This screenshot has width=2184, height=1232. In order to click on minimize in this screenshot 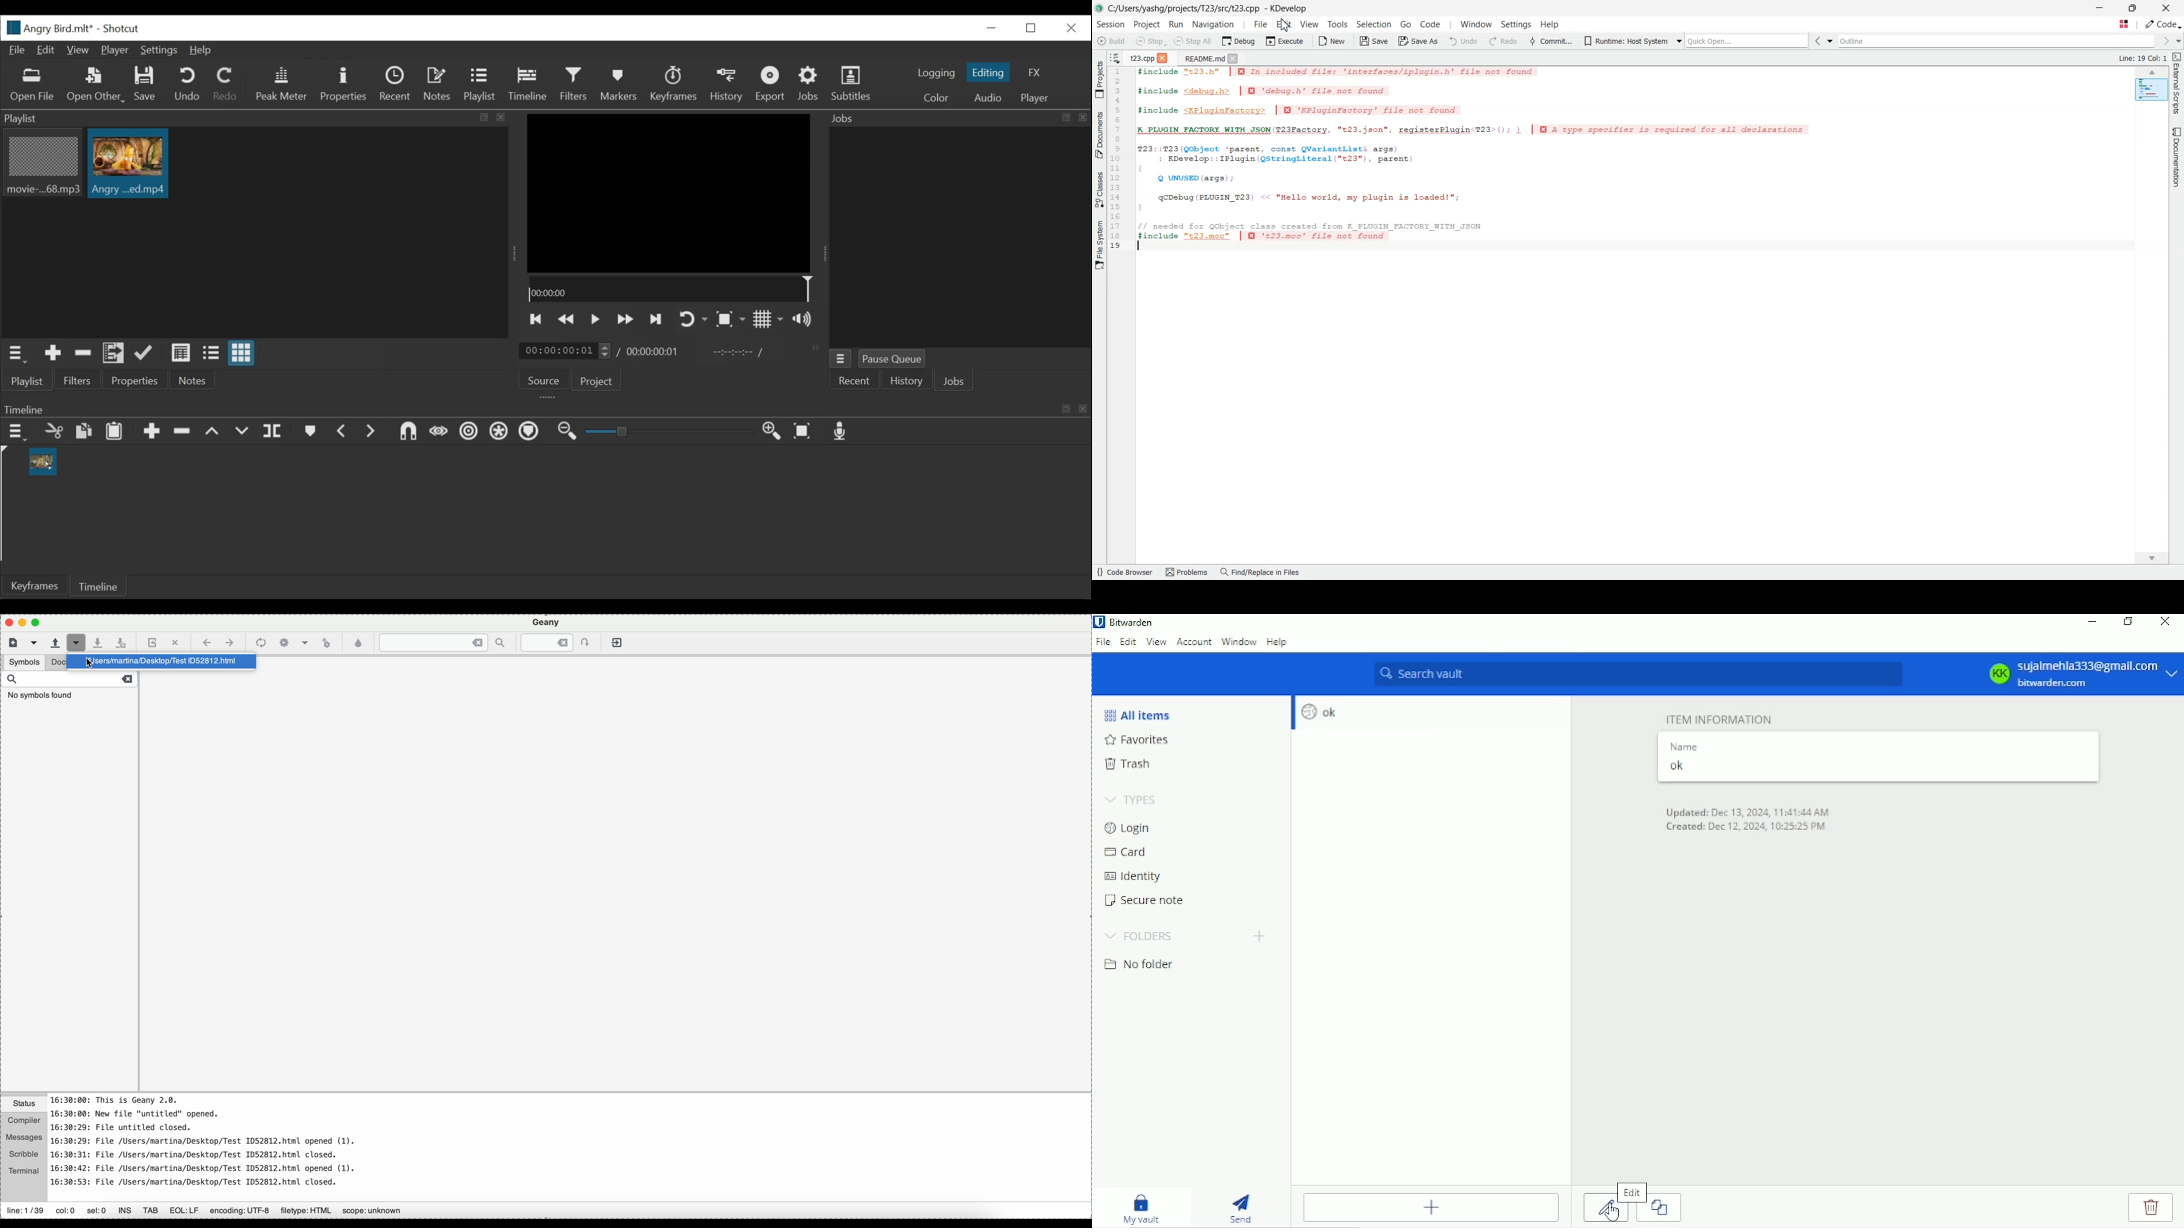, I will do `click(990, 28)`.